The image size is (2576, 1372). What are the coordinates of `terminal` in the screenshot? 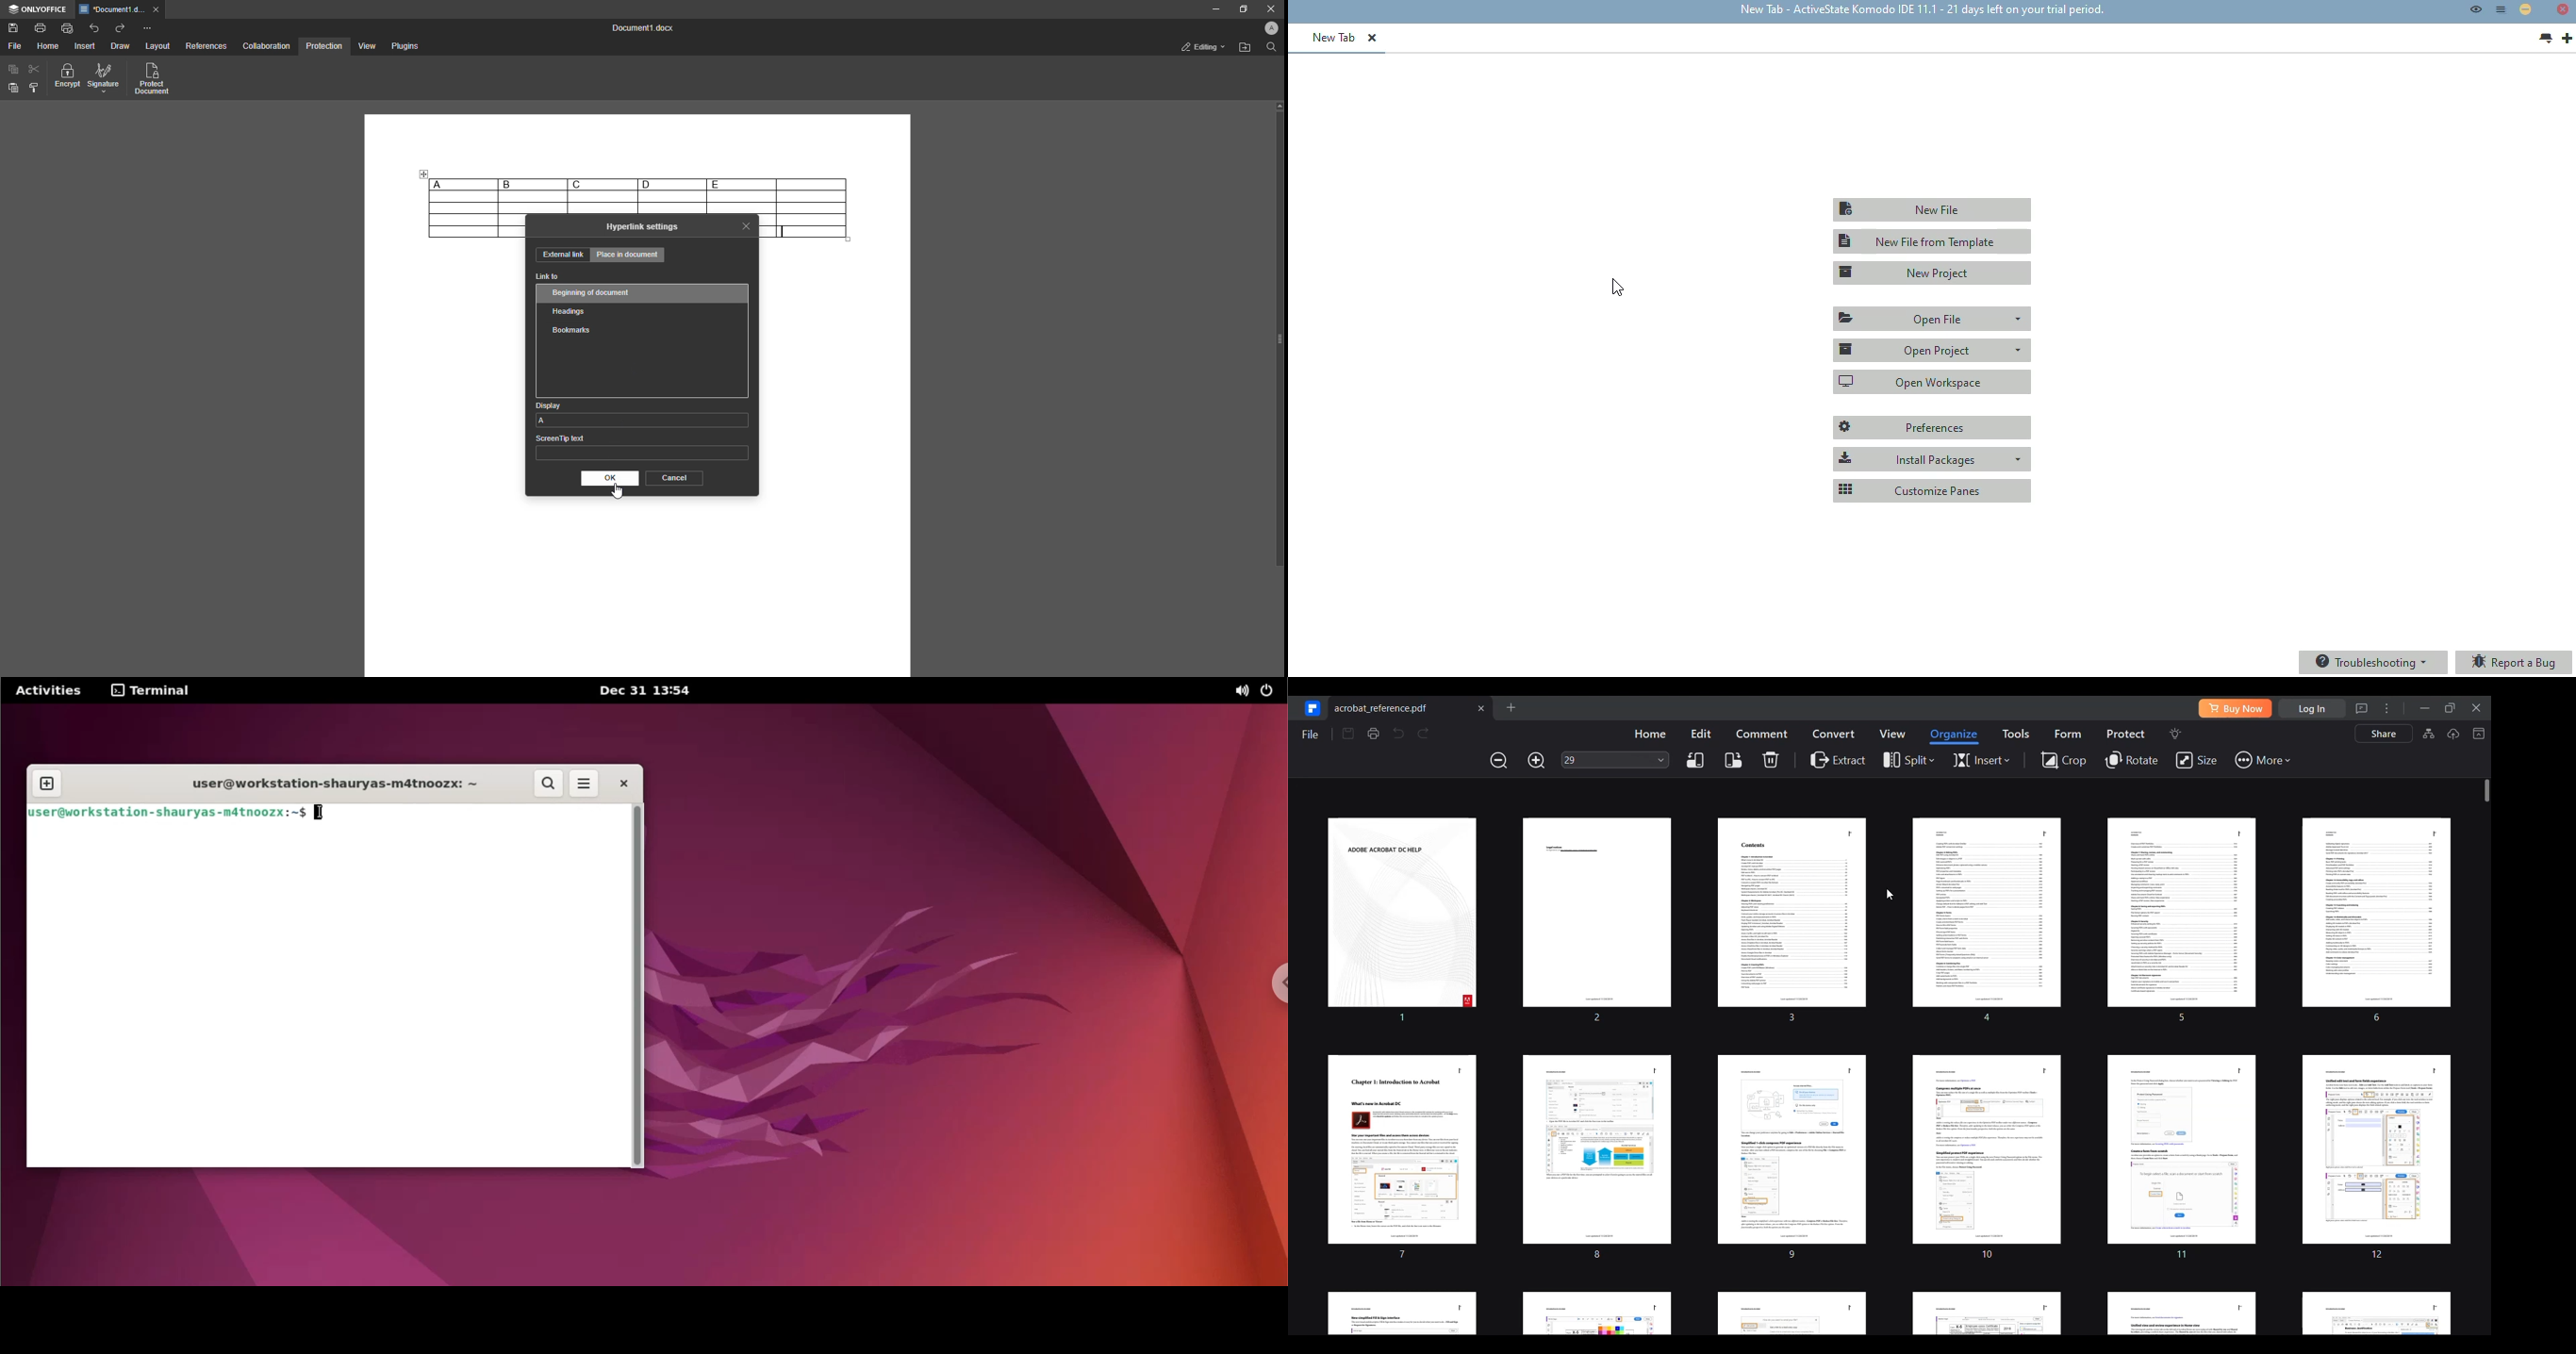 It's located at (156, 689).